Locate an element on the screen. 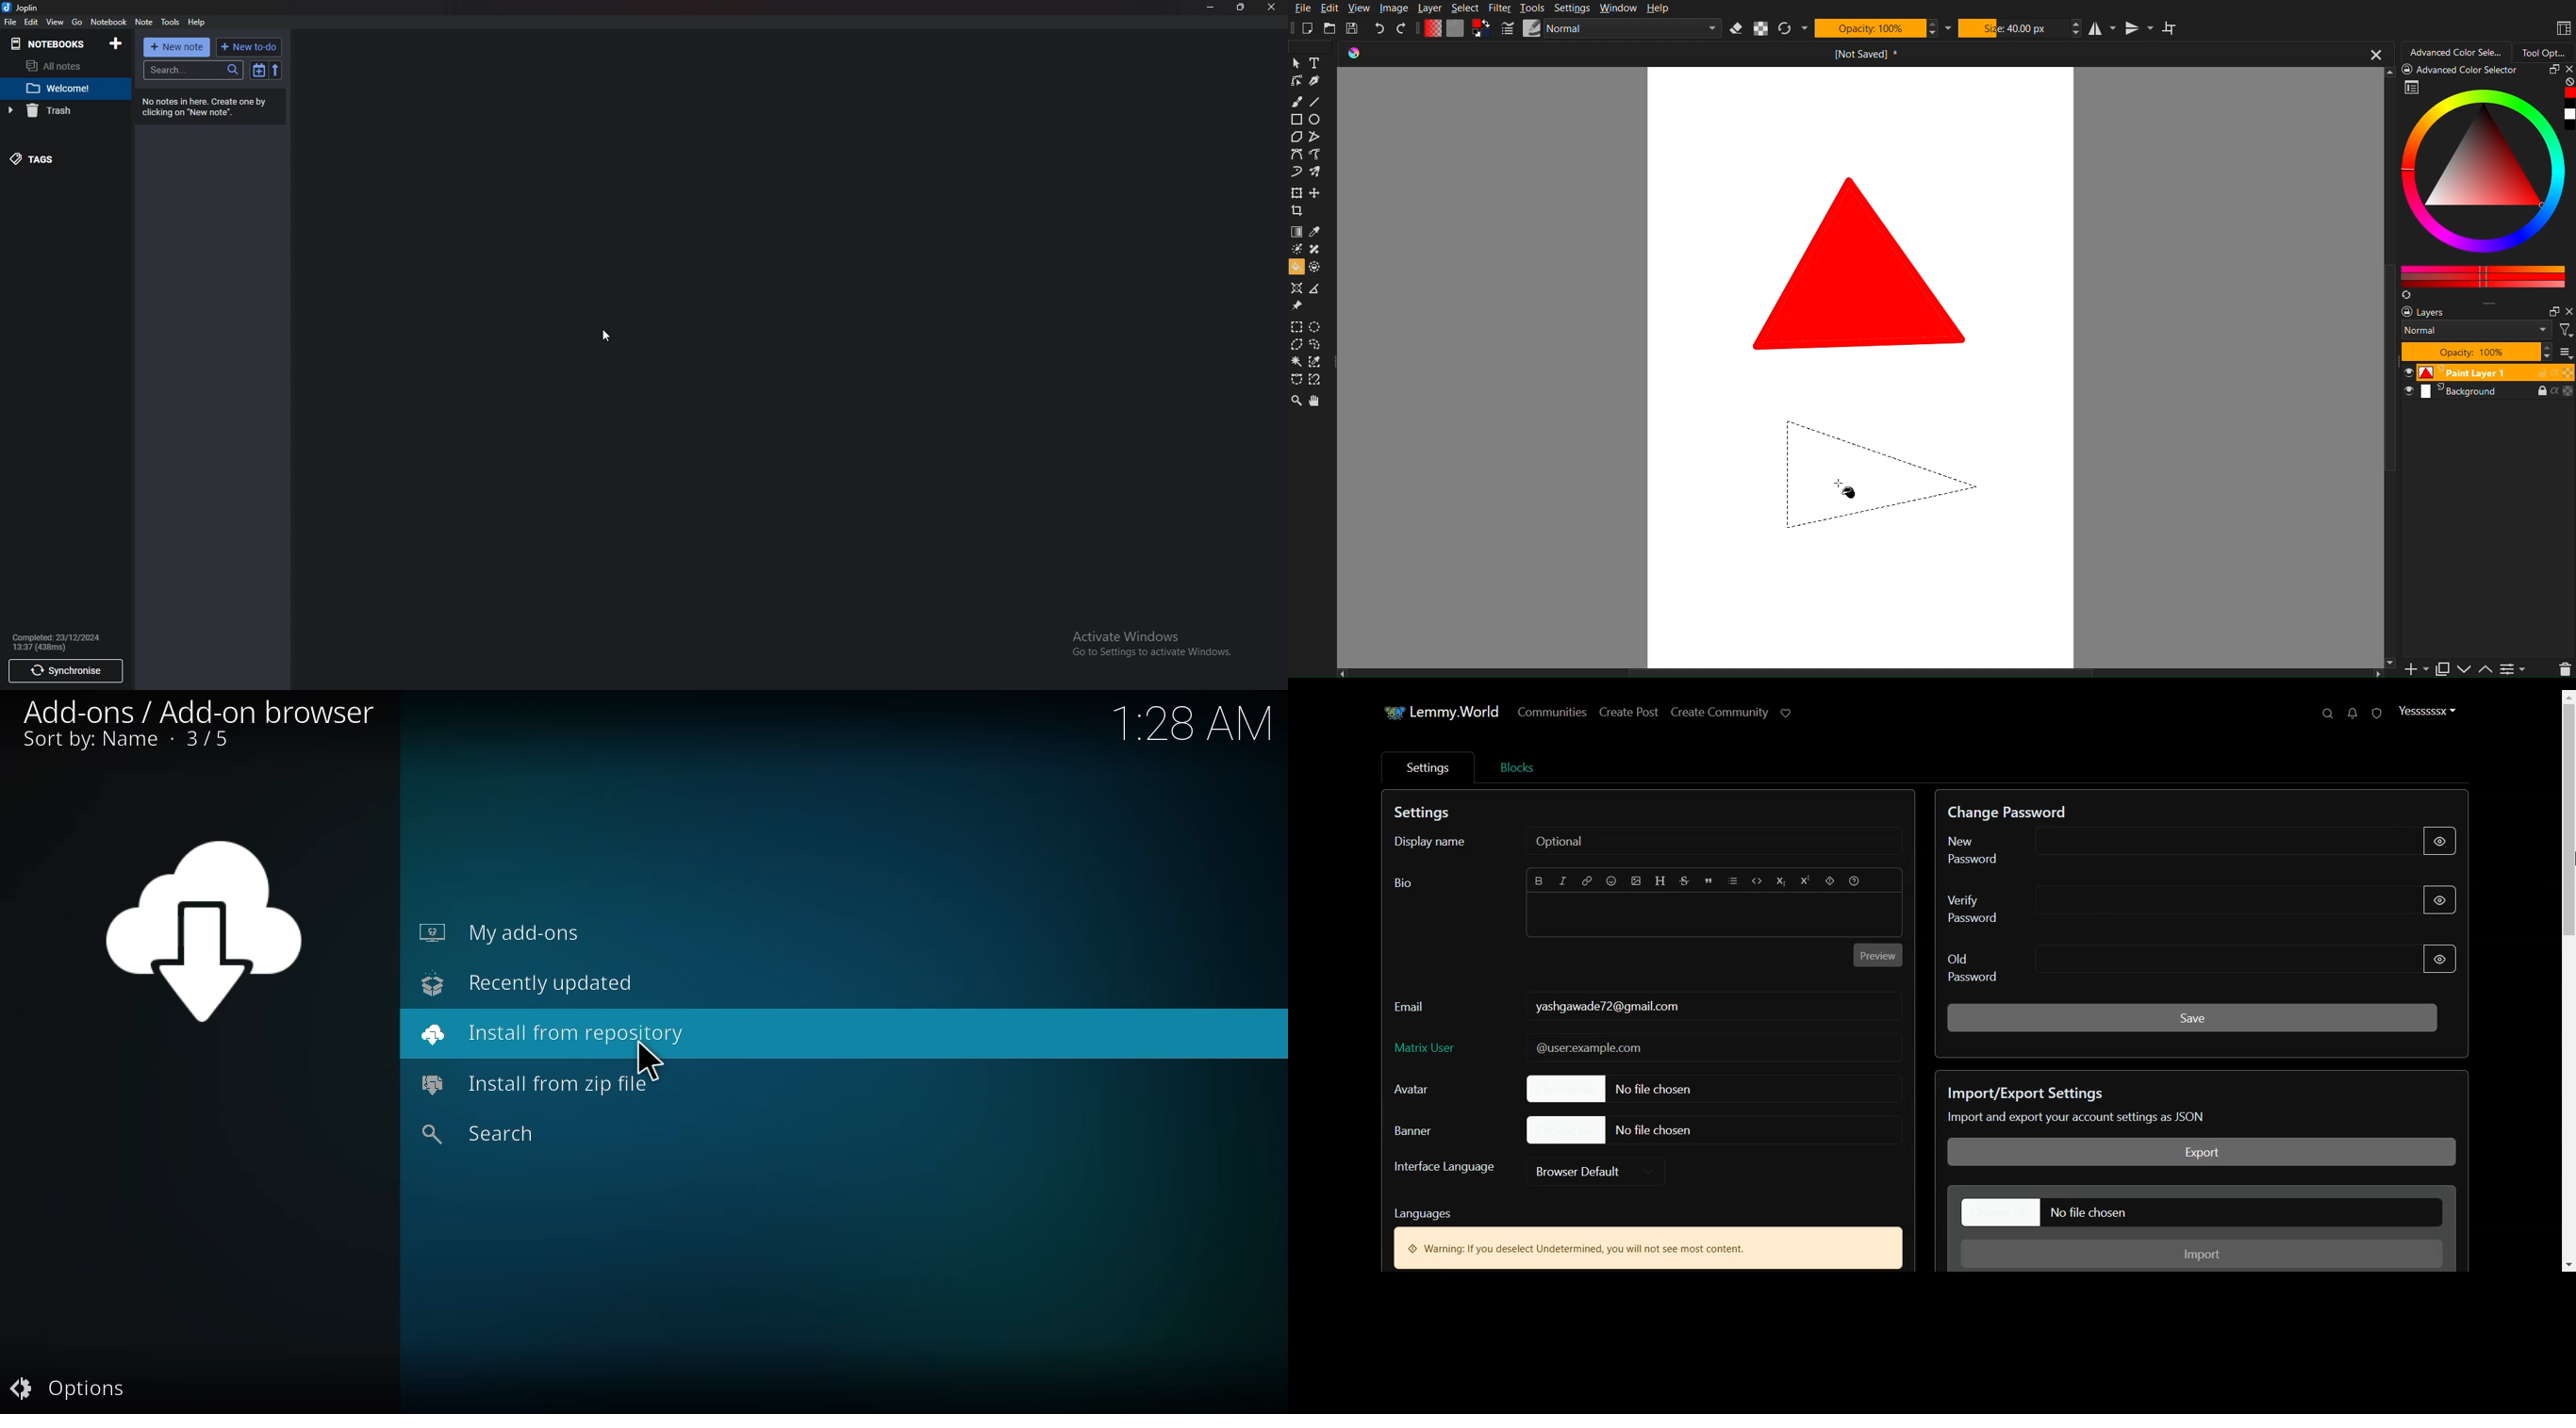  Synchronize is located at coordinates (66, 673).